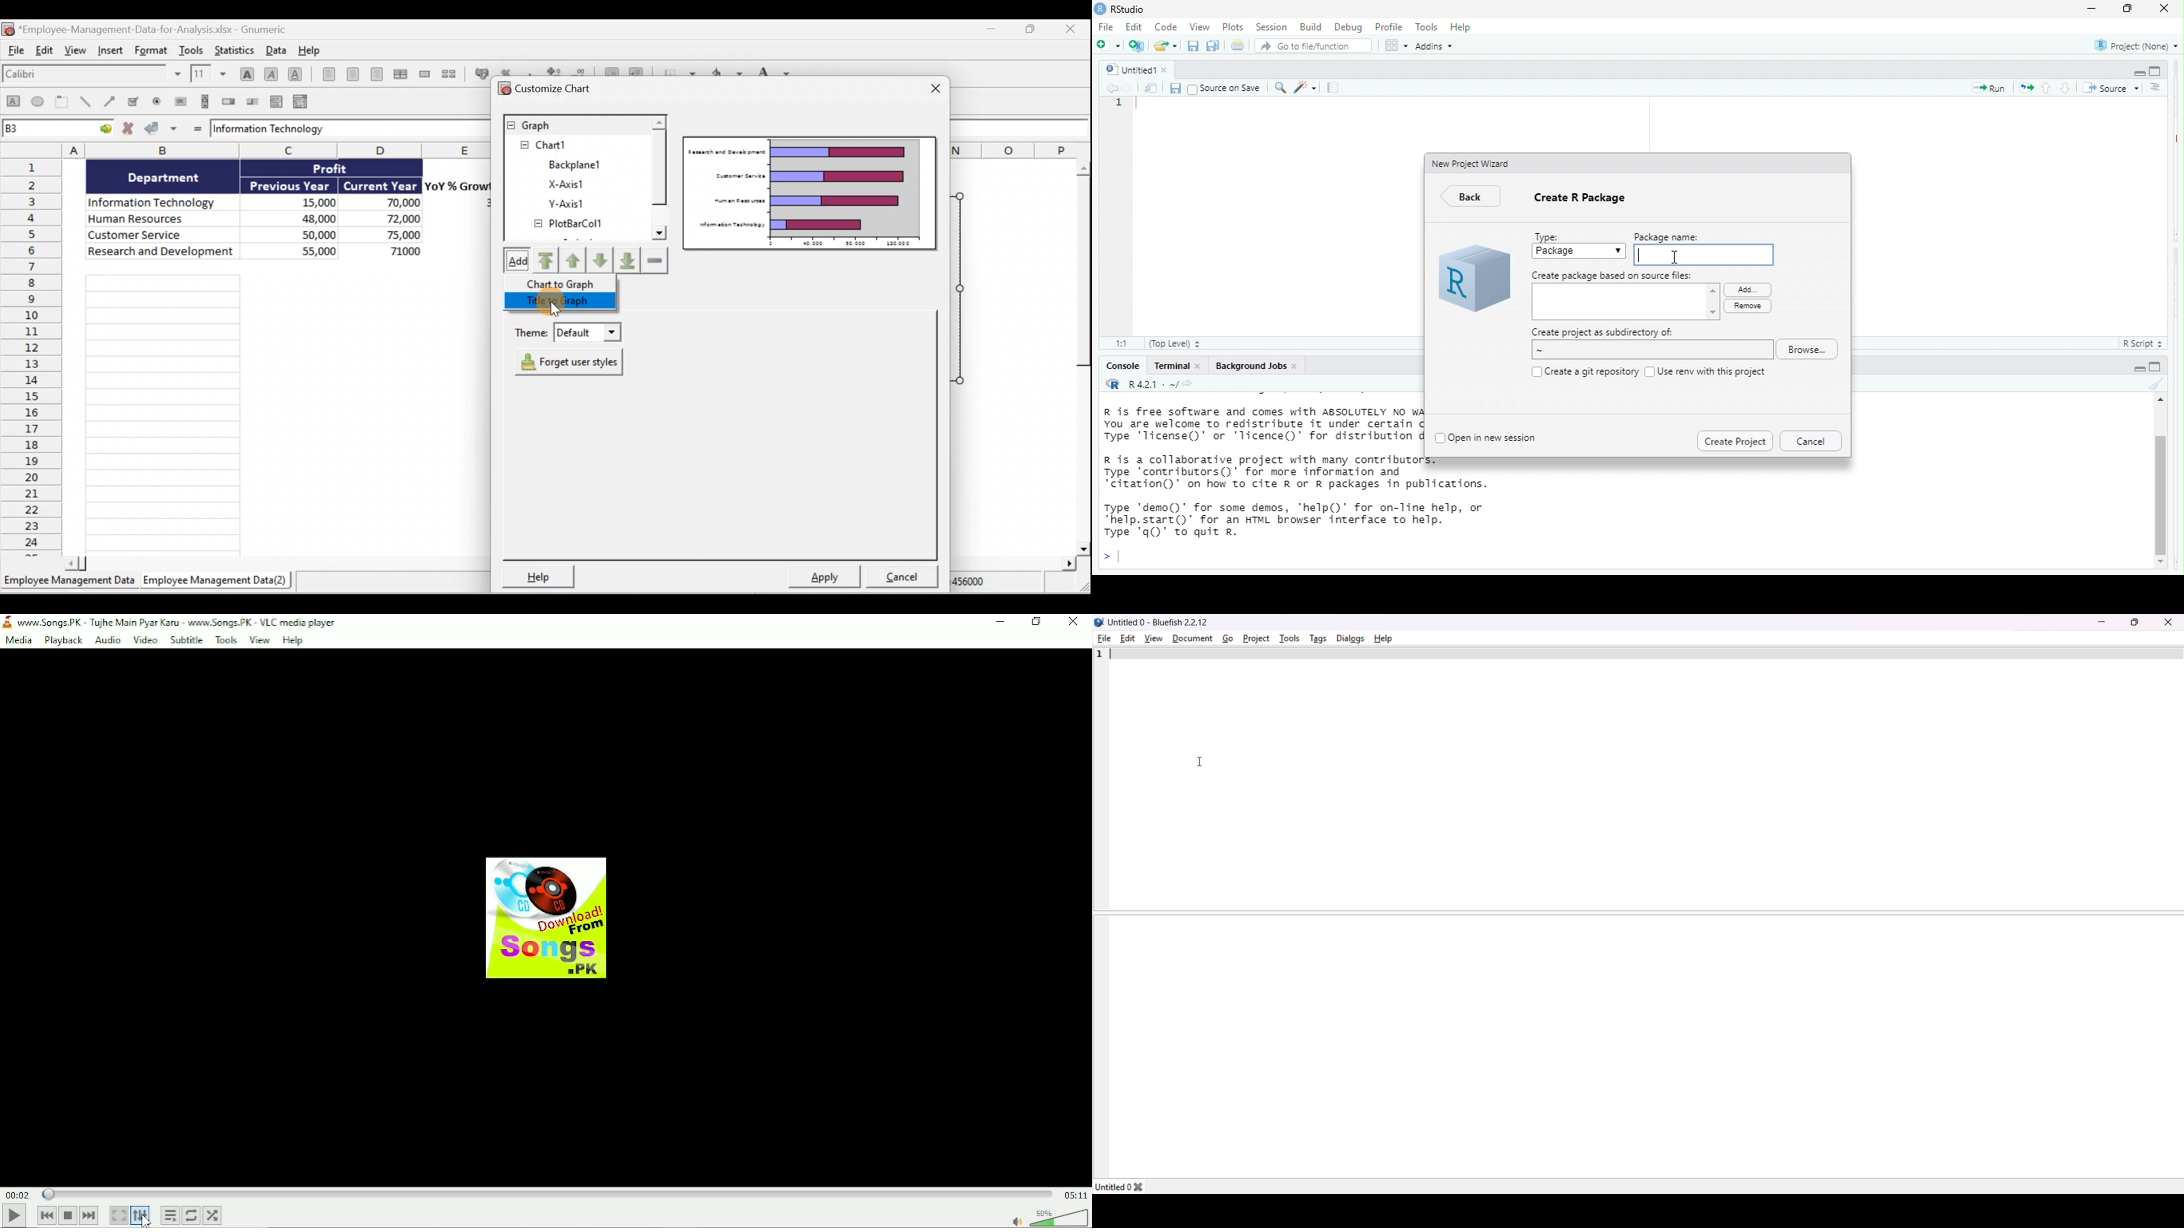  I want to click on Close, so click(932, 91).